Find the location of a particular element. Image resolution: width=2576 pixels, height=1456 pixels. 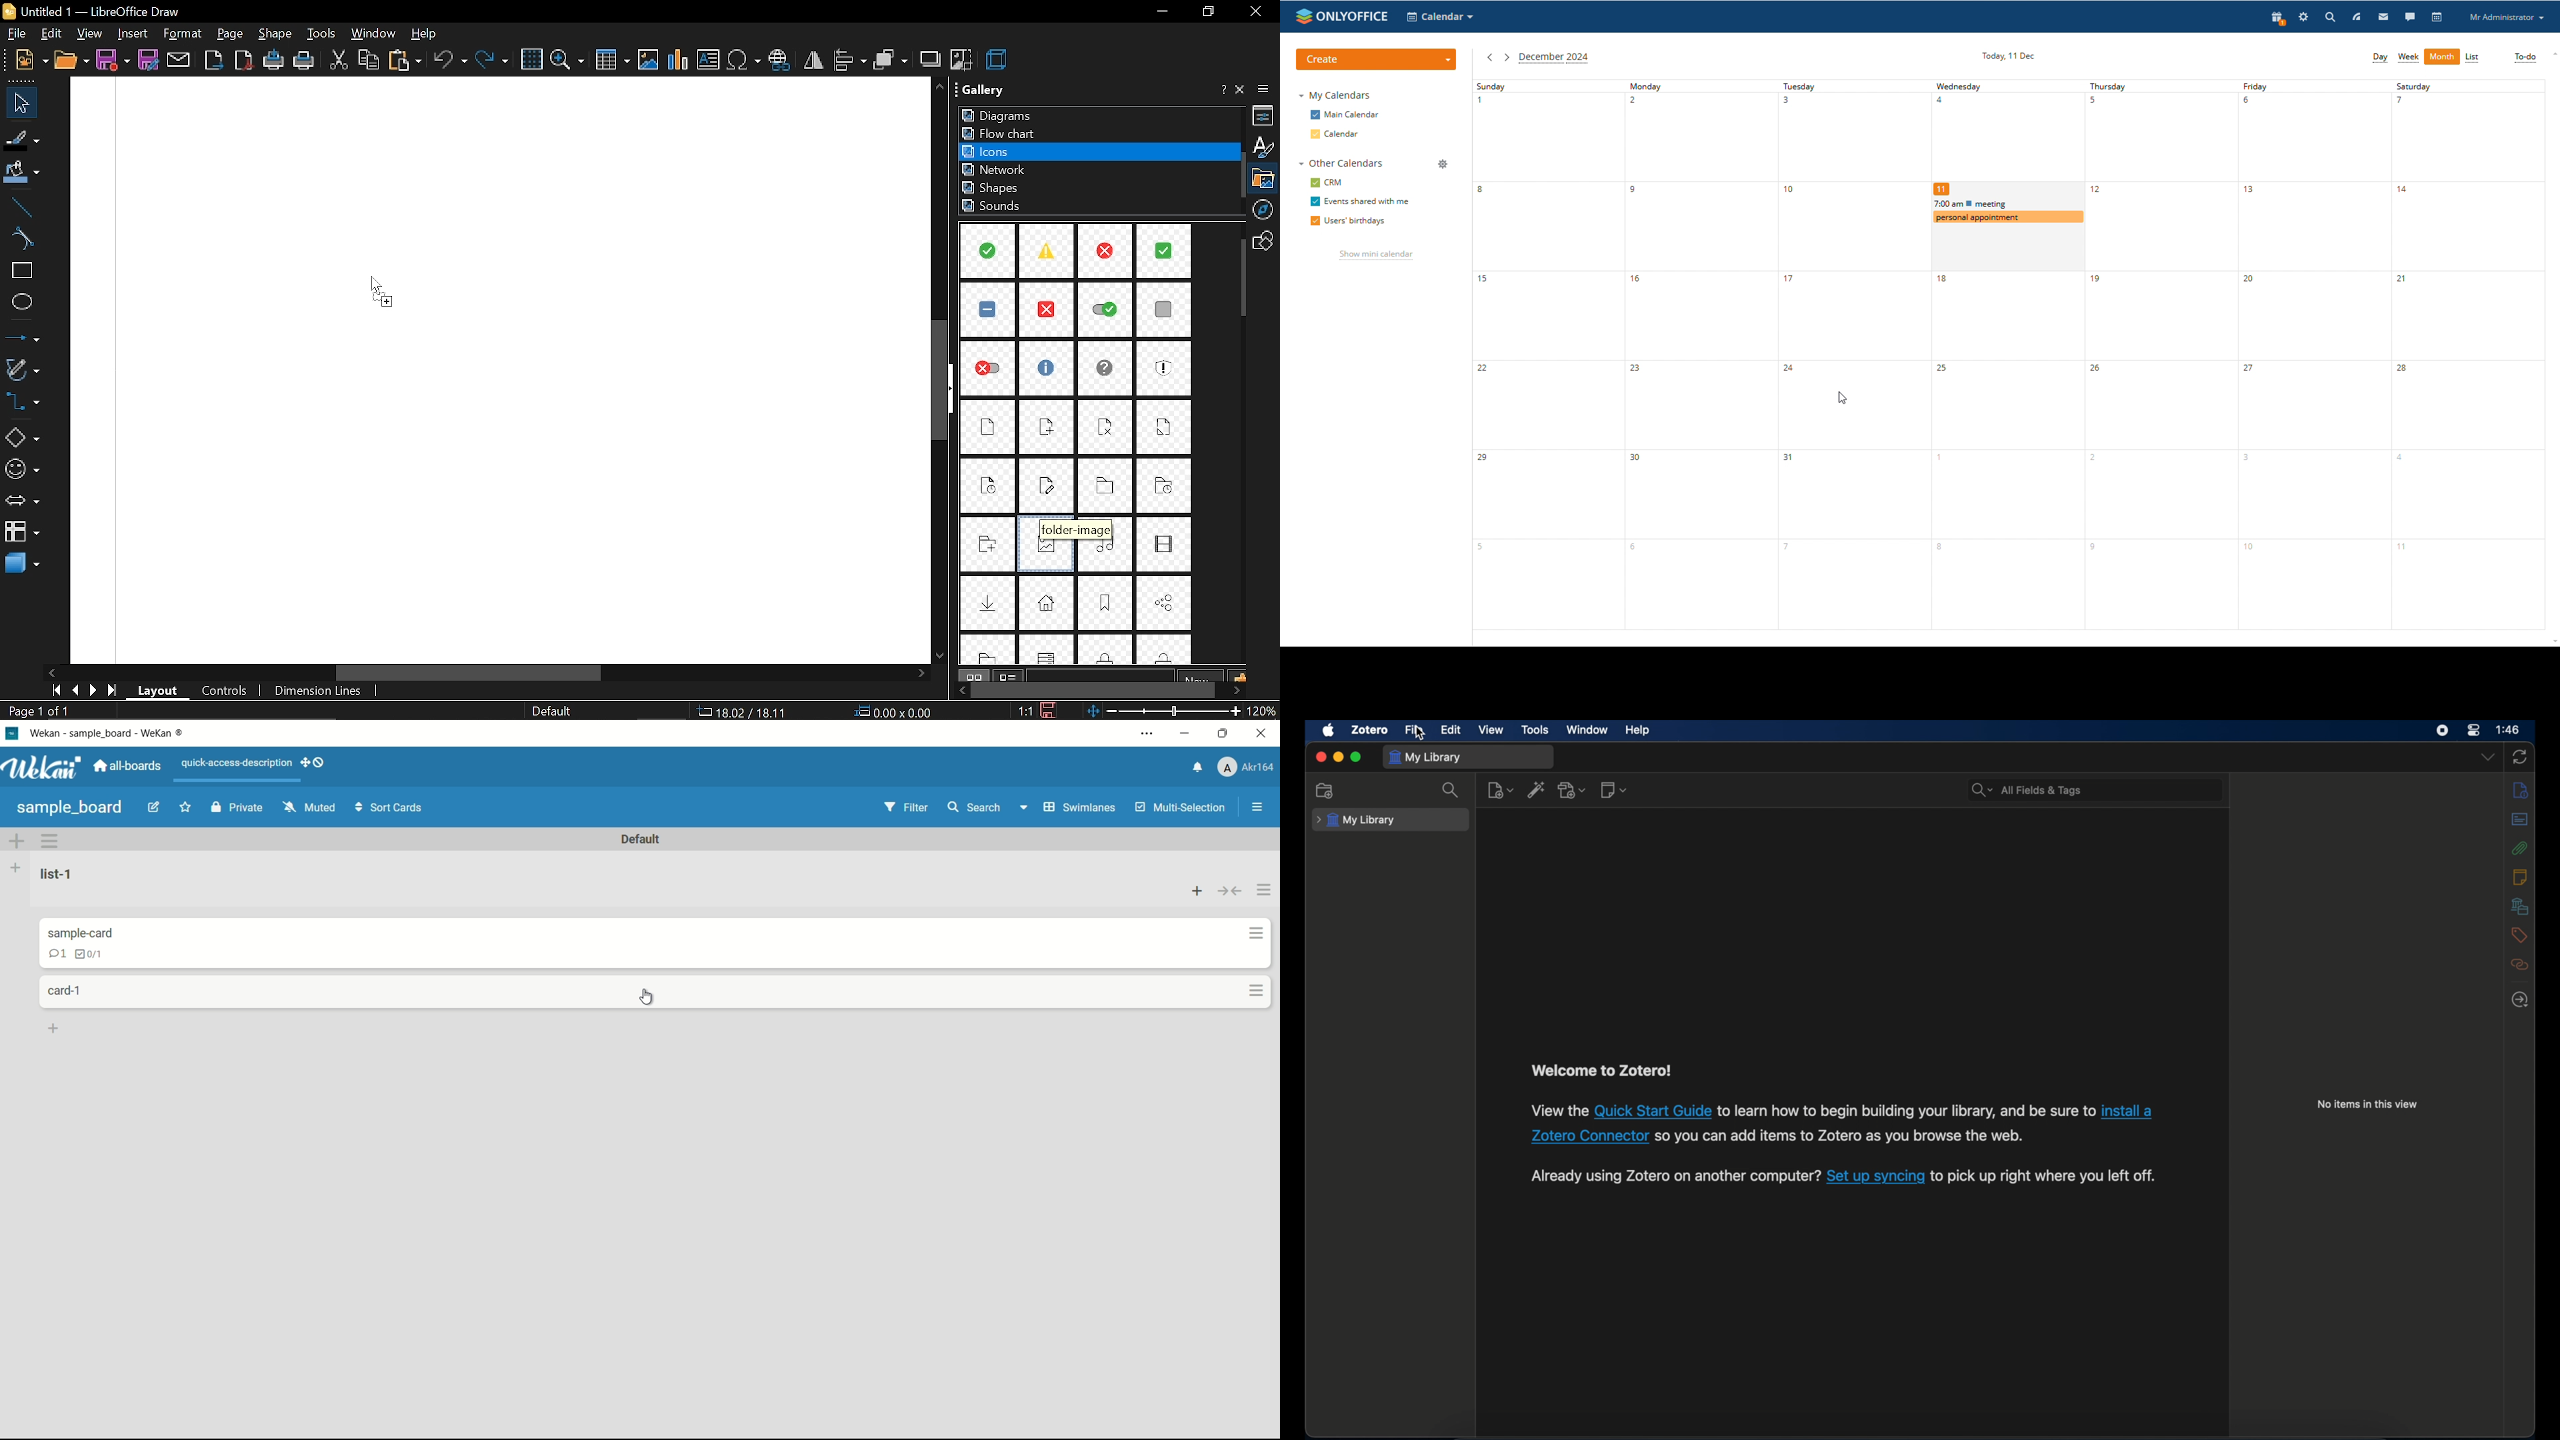

card actions is located at coordinates (1251, 931).